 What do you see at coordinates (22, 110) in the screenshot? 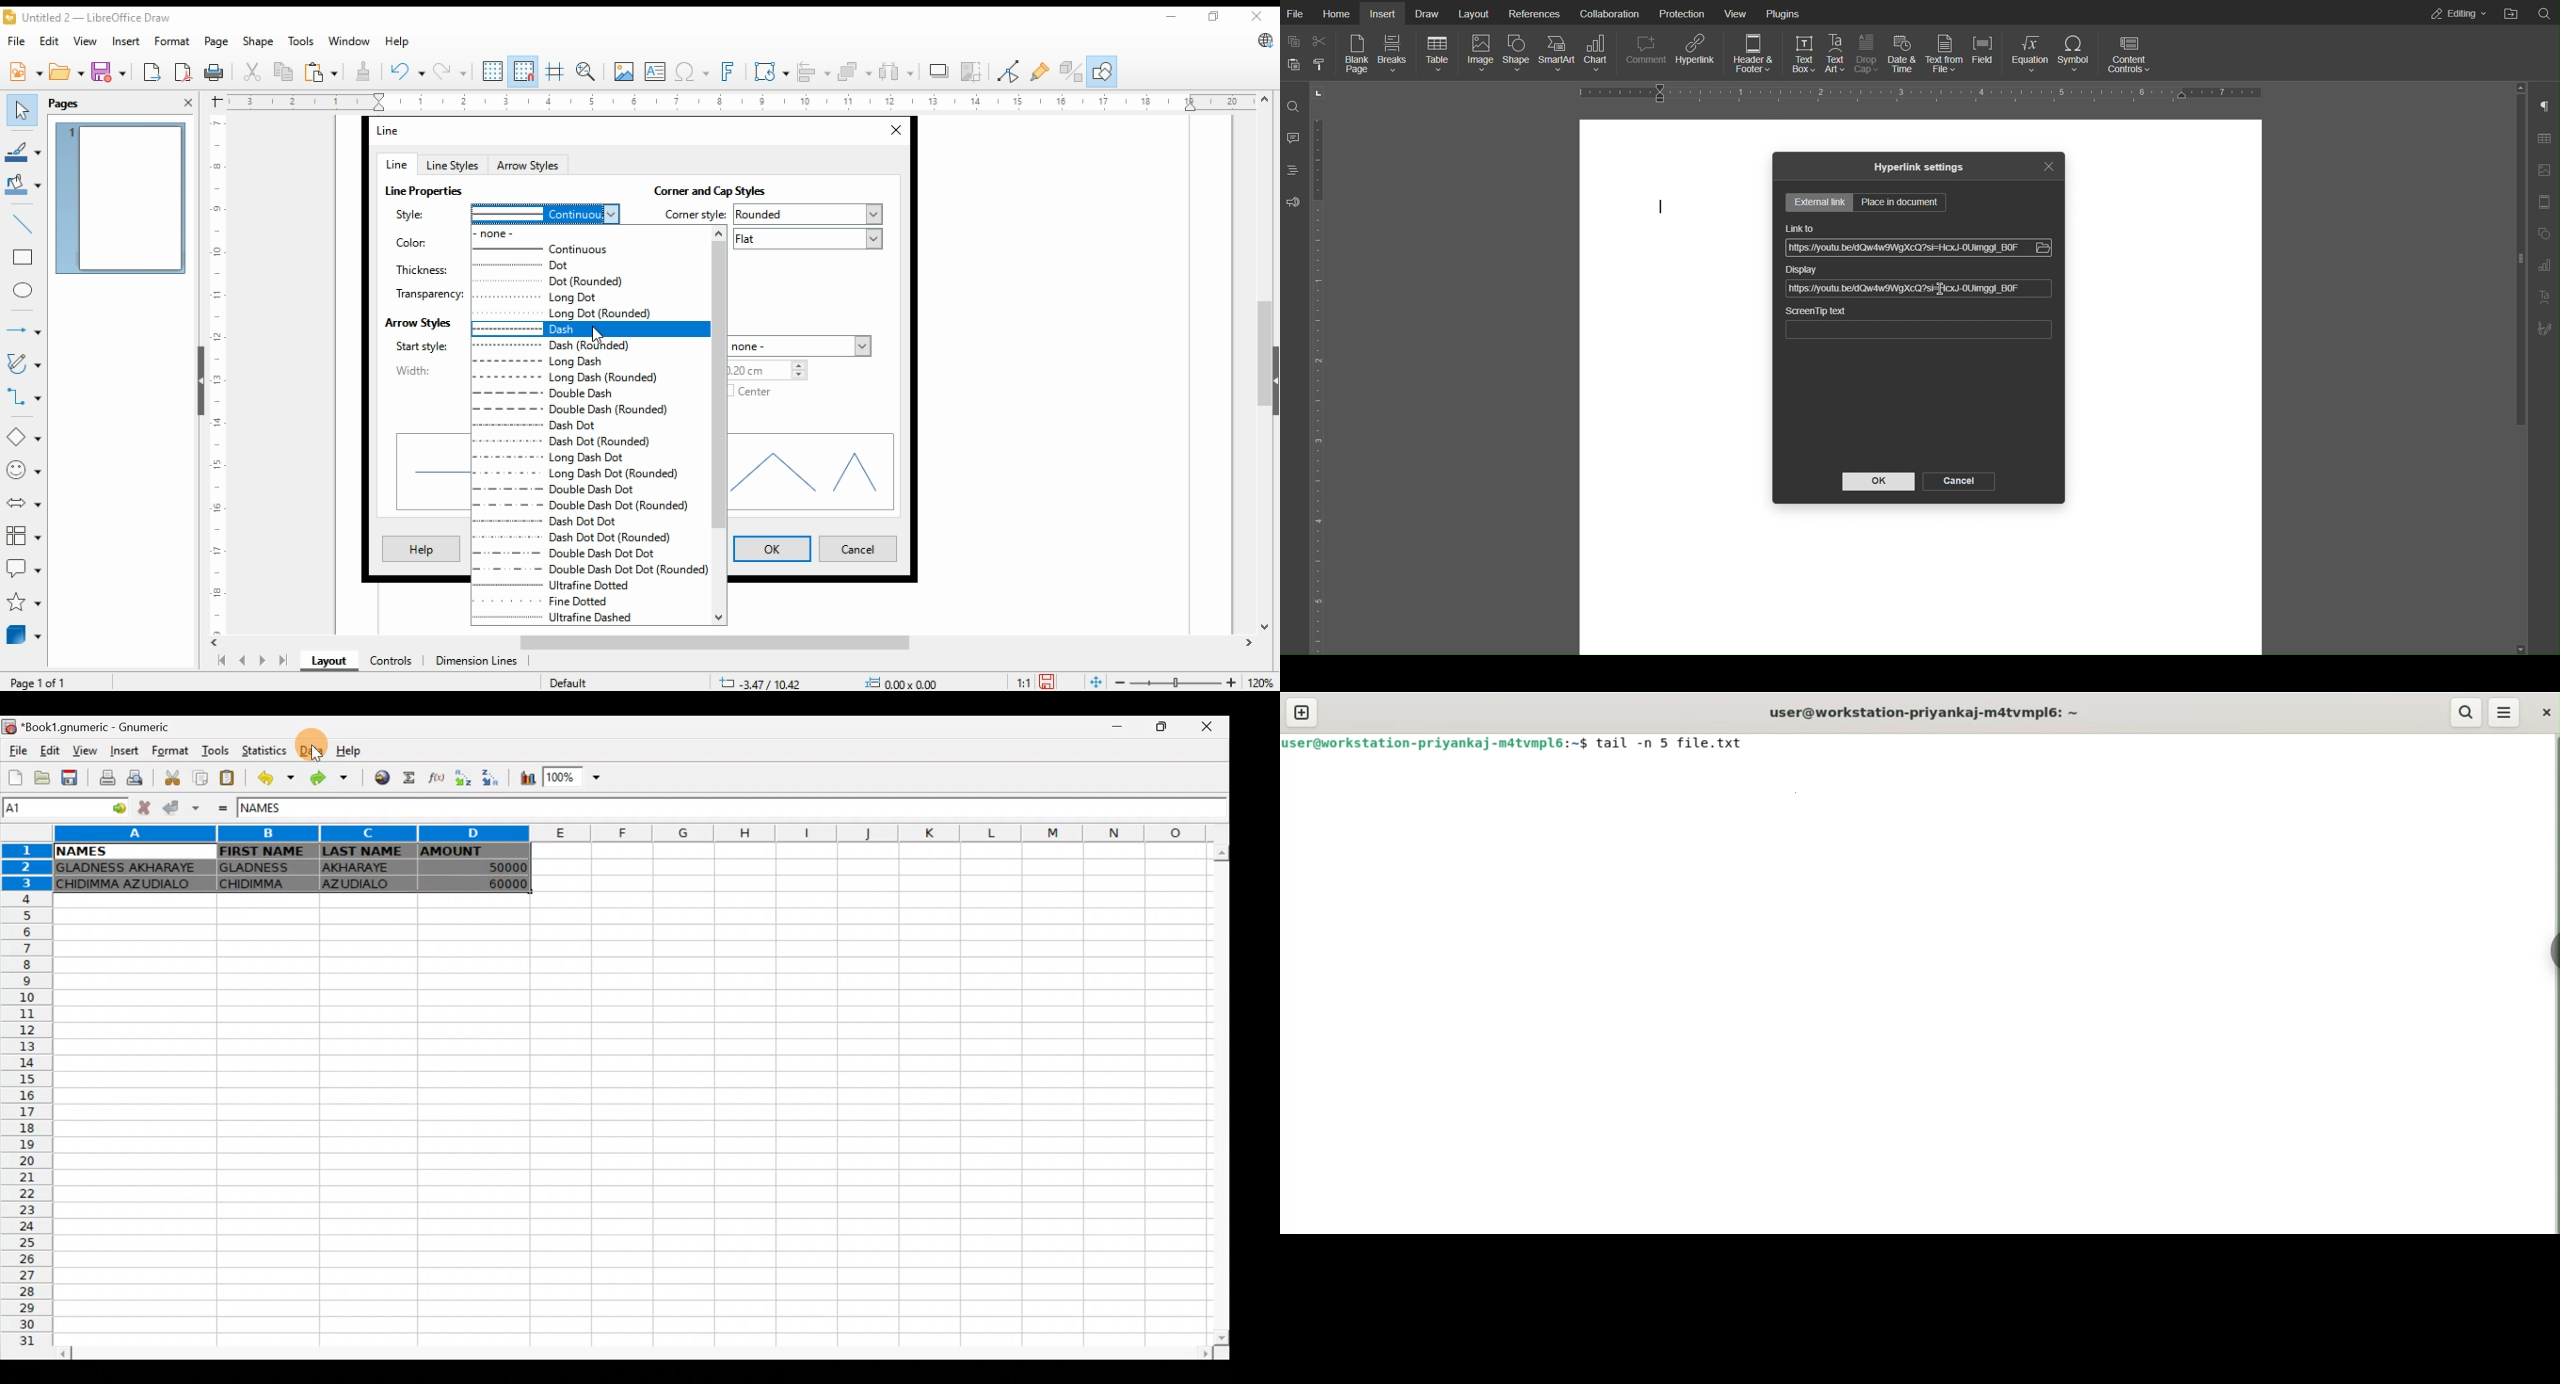
I see `select` at bounding box center [22, 110].